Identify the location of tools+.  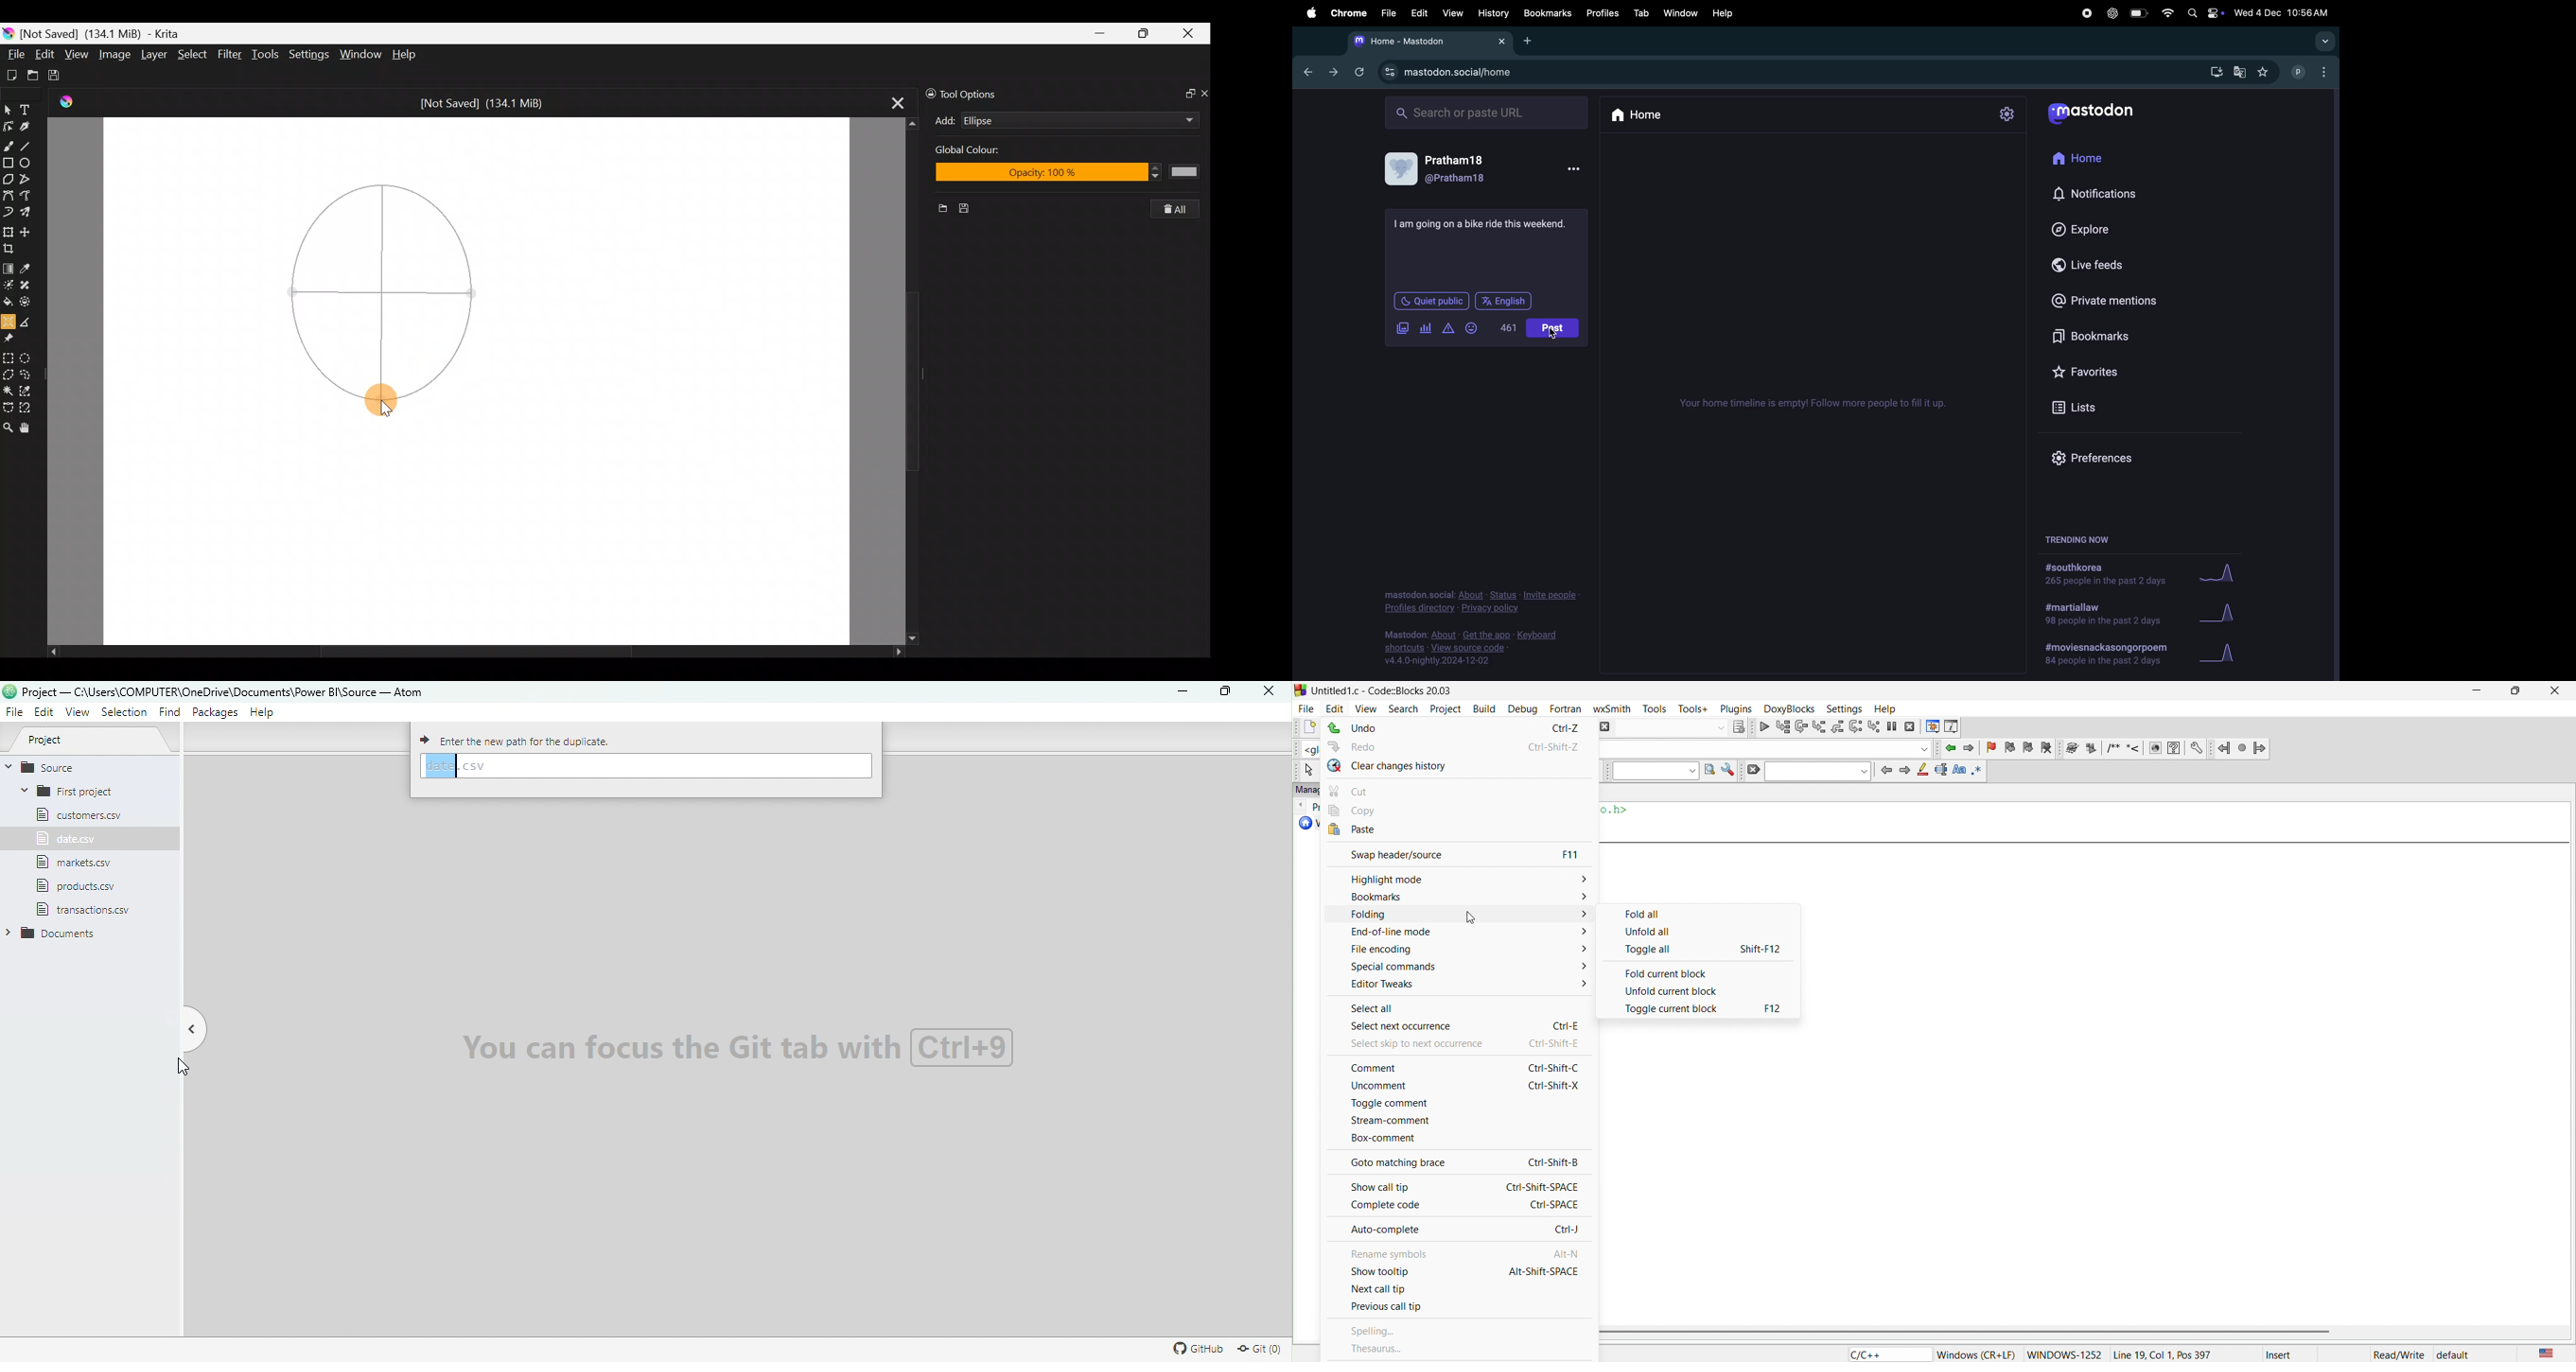
(1694, 708).